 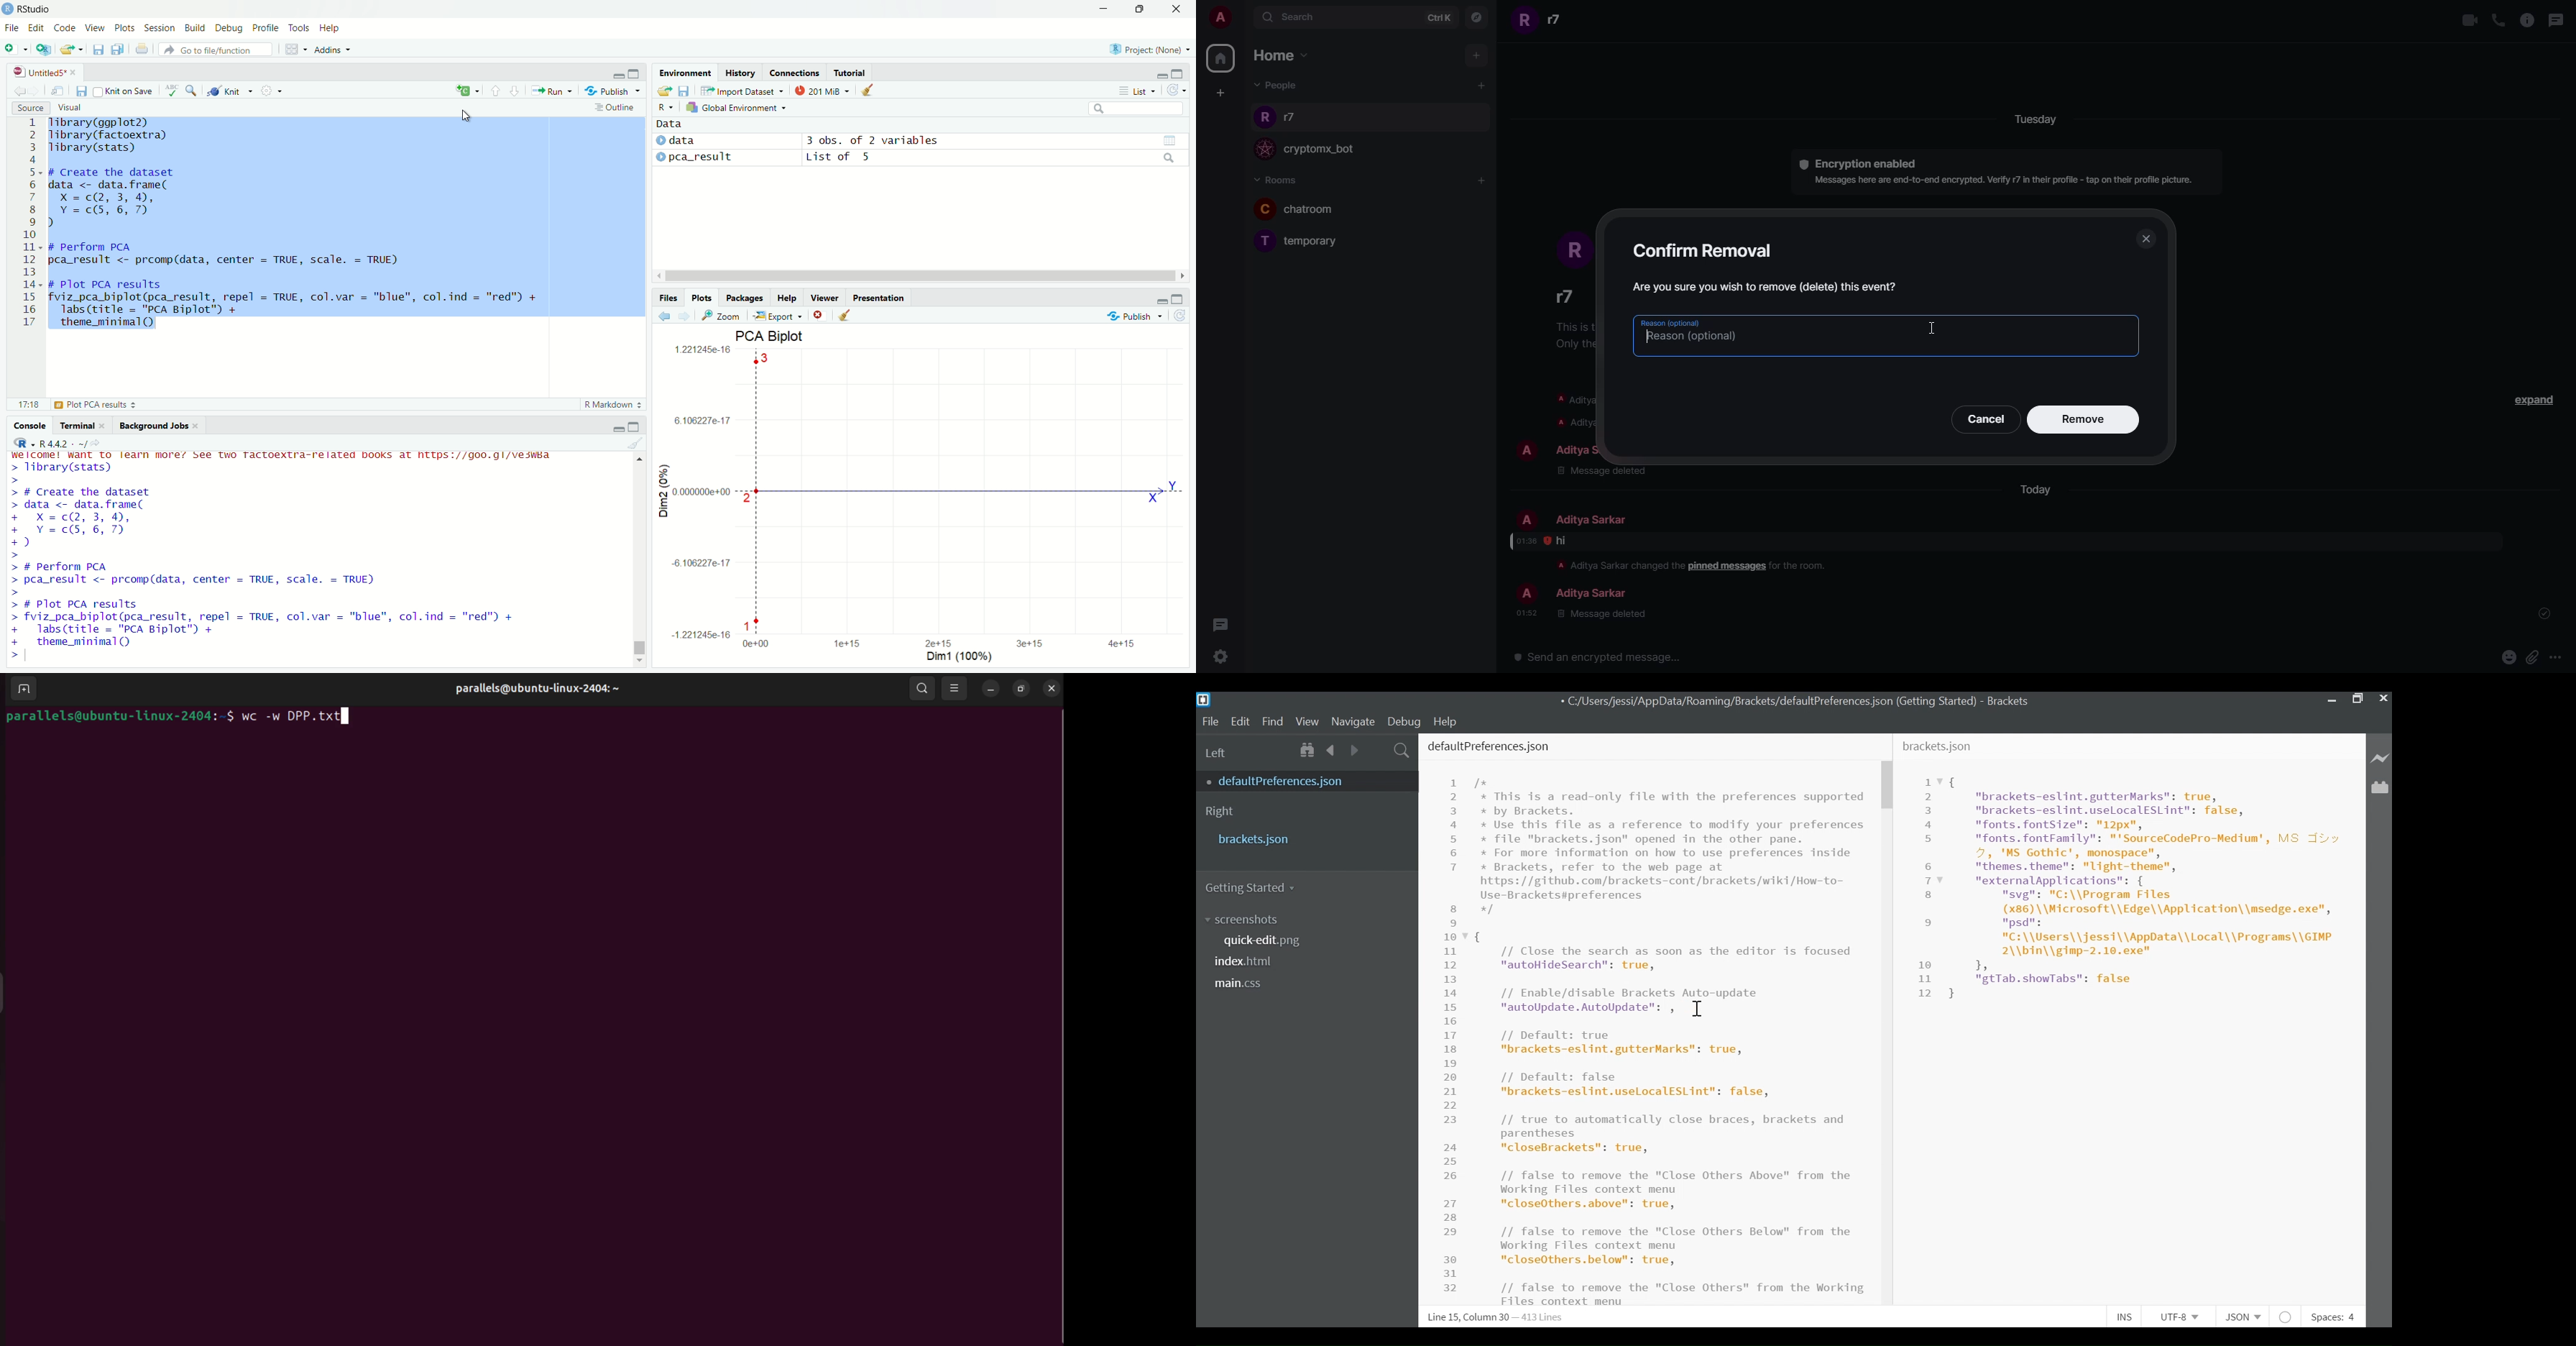 I want to click on visual, so click(x=71, y=107).